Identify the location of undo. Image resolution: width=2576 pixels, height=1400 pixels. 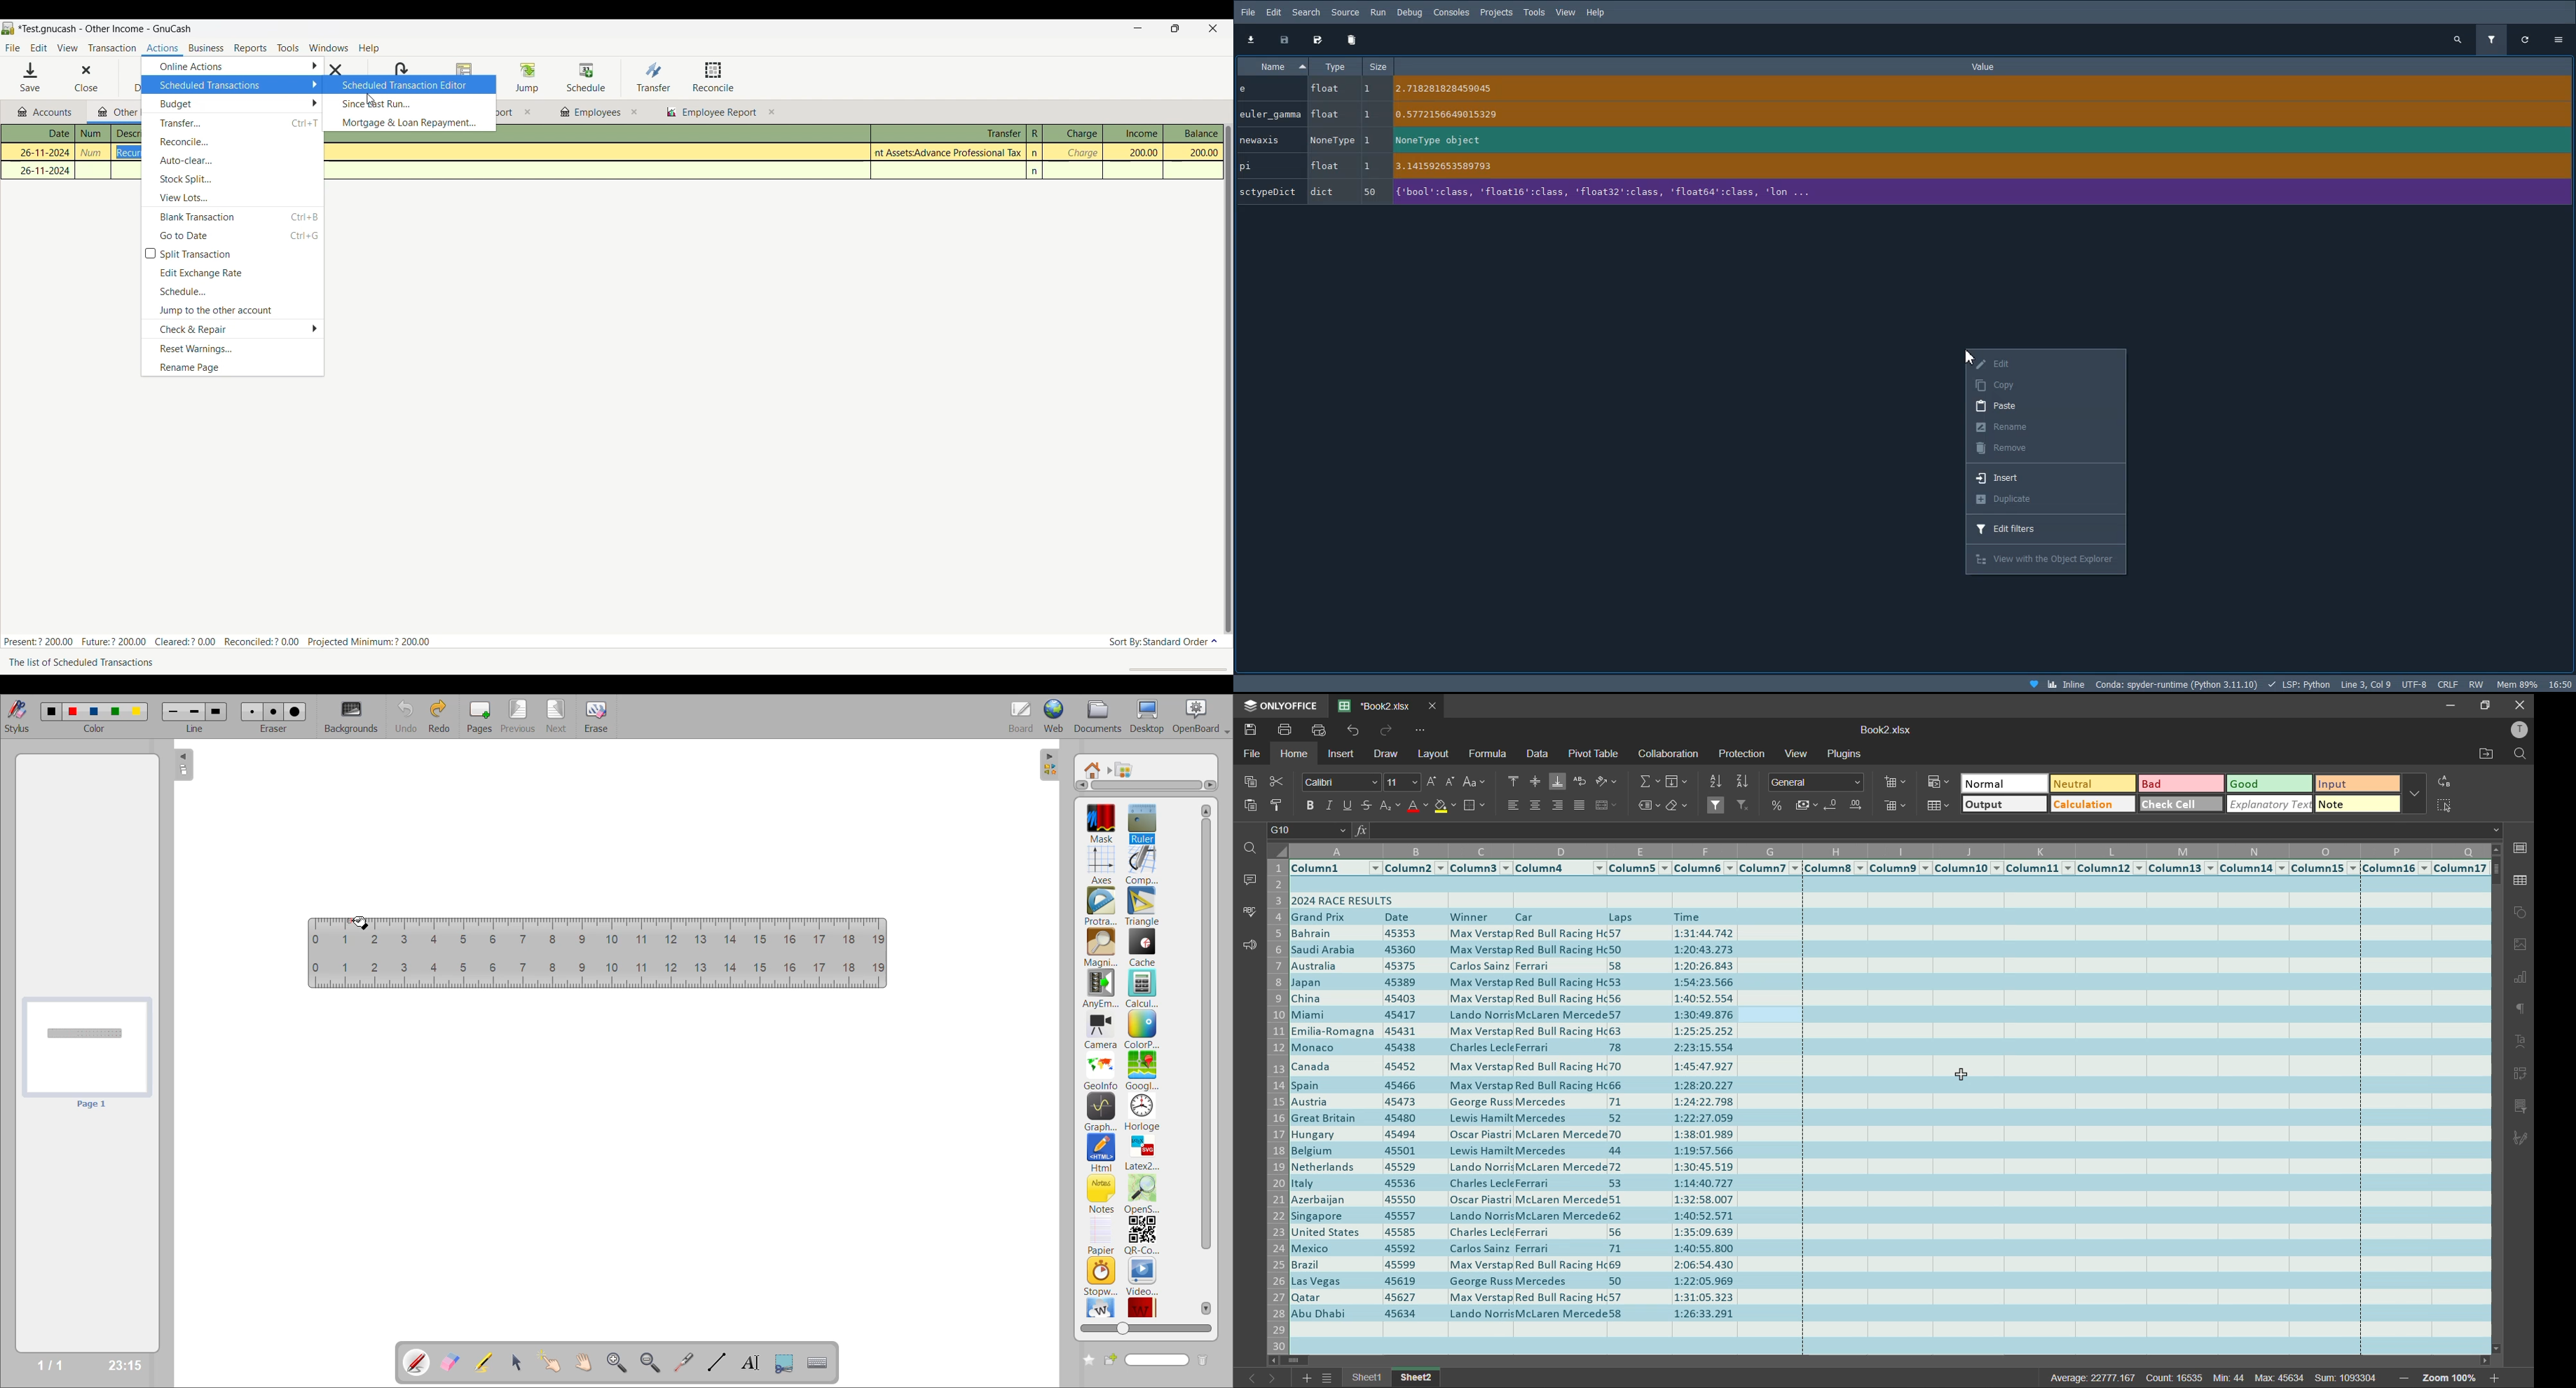
(1352, 732).